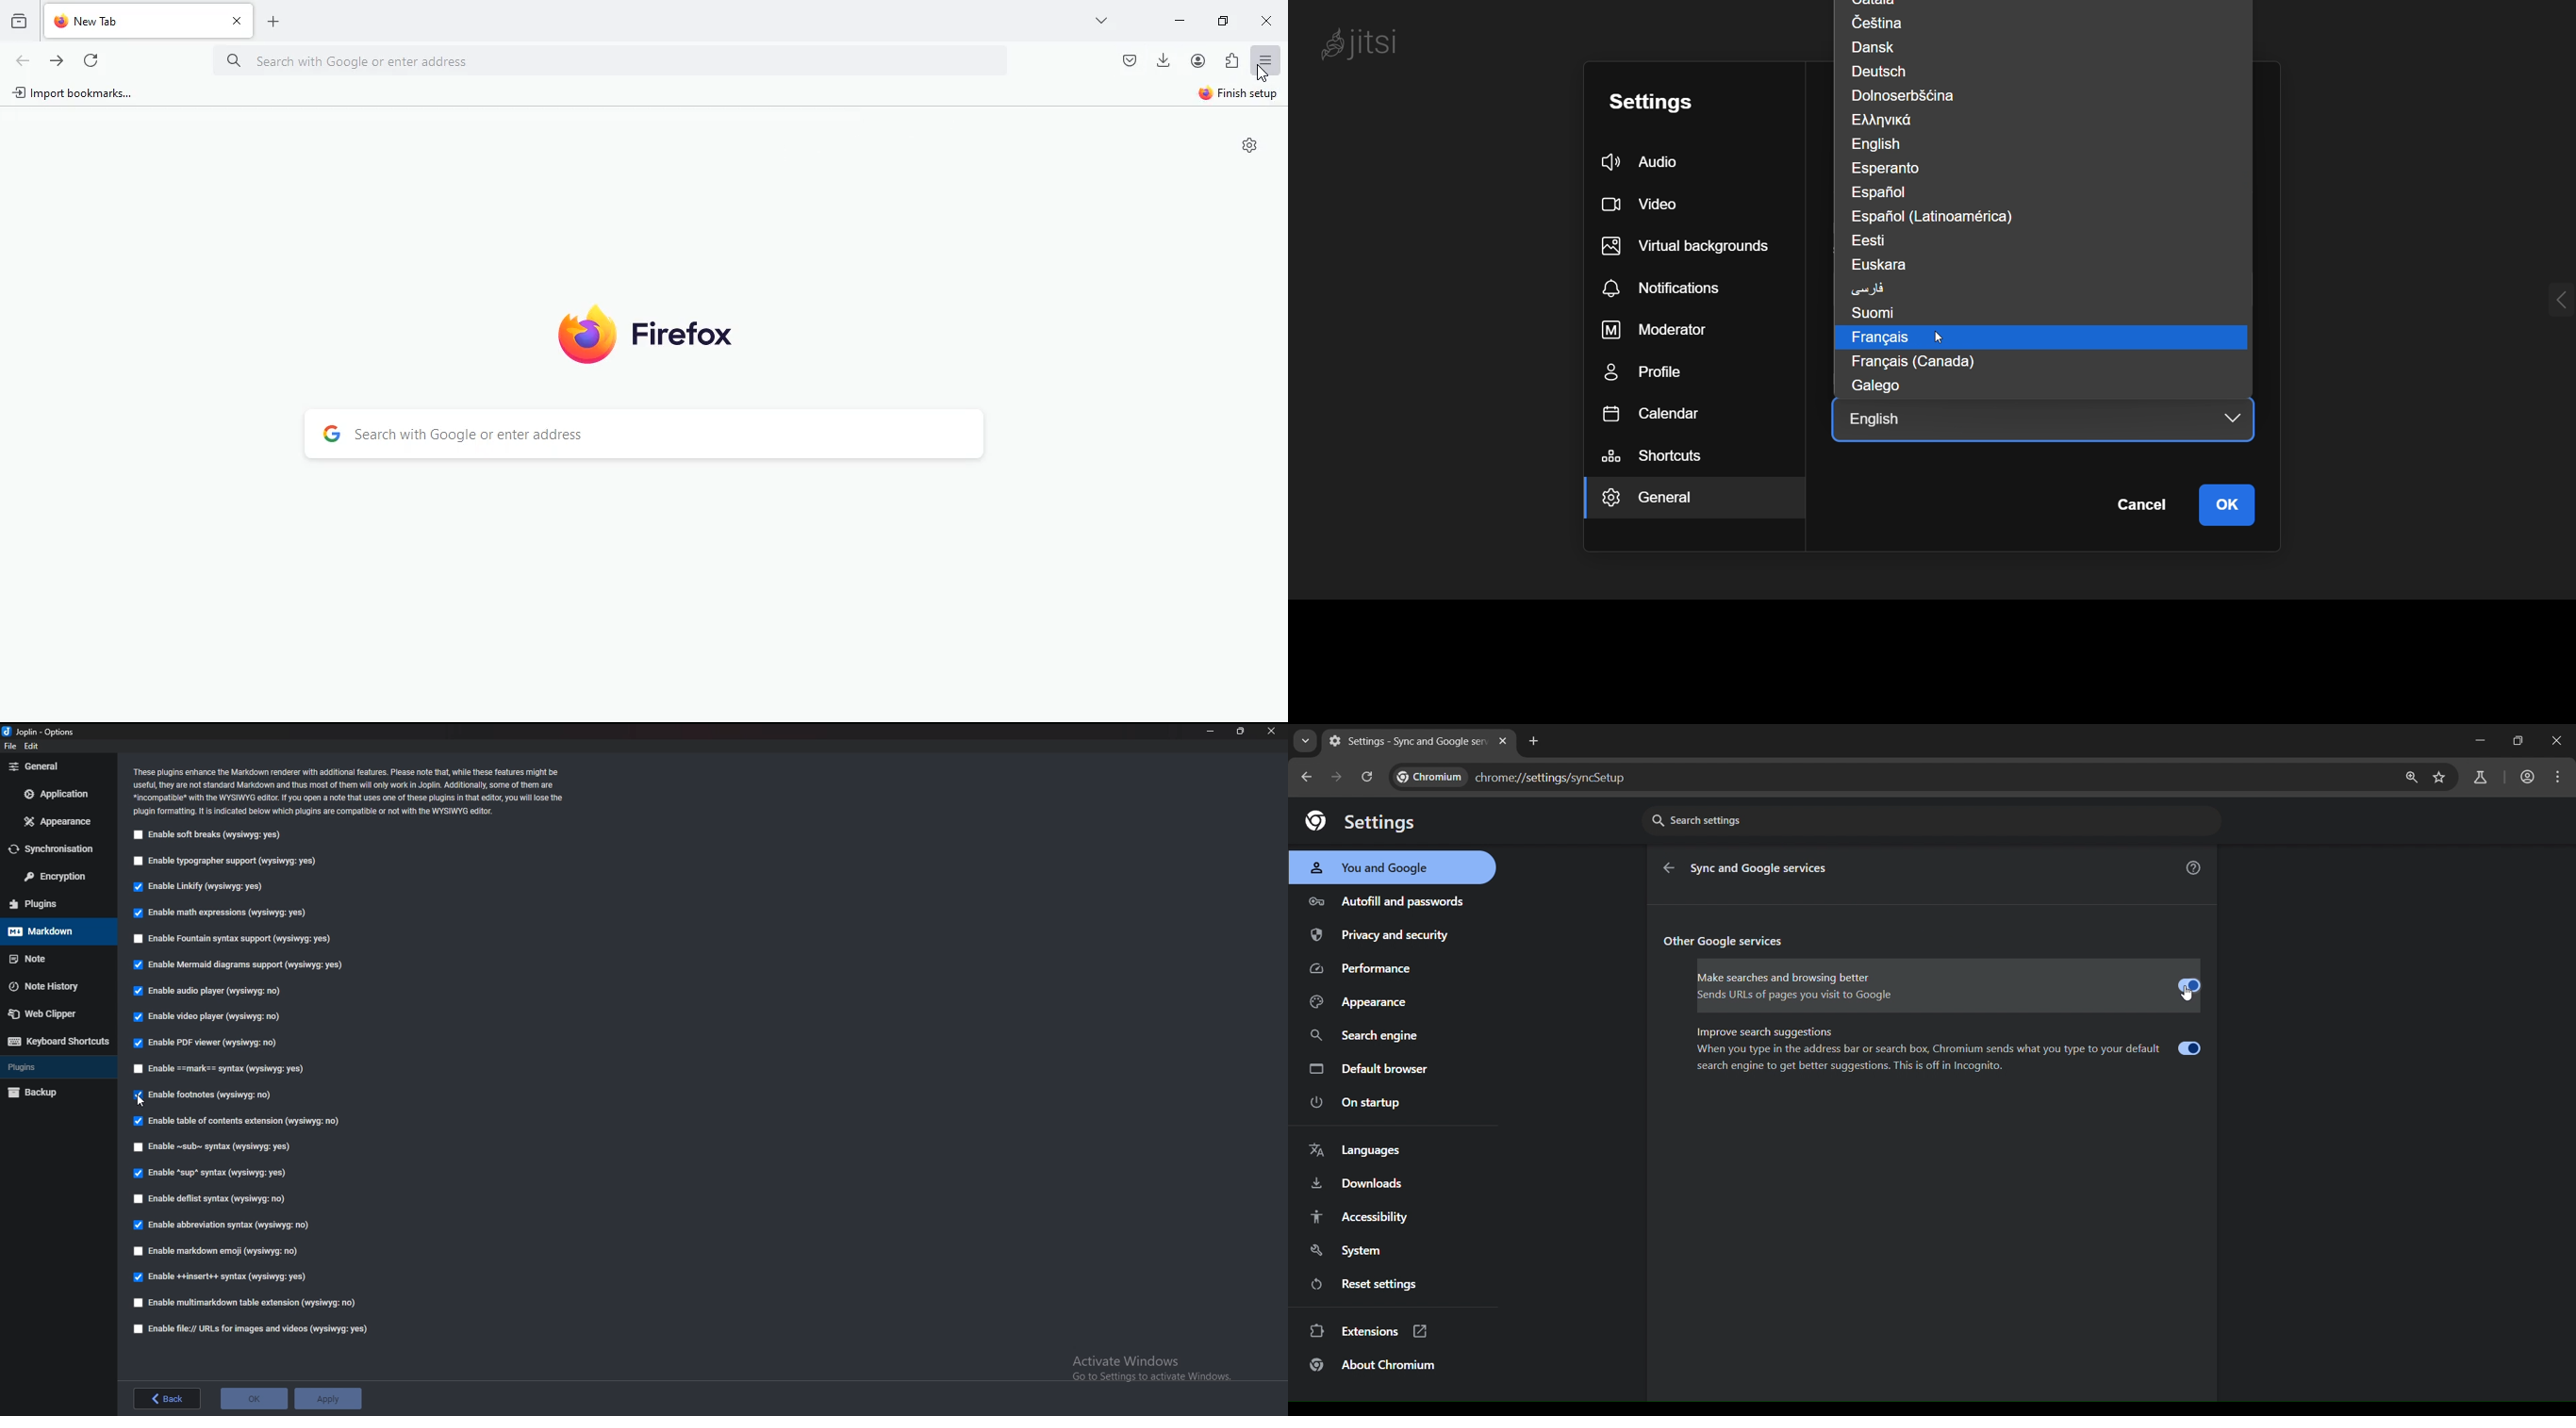 The width and height of the screenshot is (2576, 1428). I want to click on privacy and security, so click(1383, 935).